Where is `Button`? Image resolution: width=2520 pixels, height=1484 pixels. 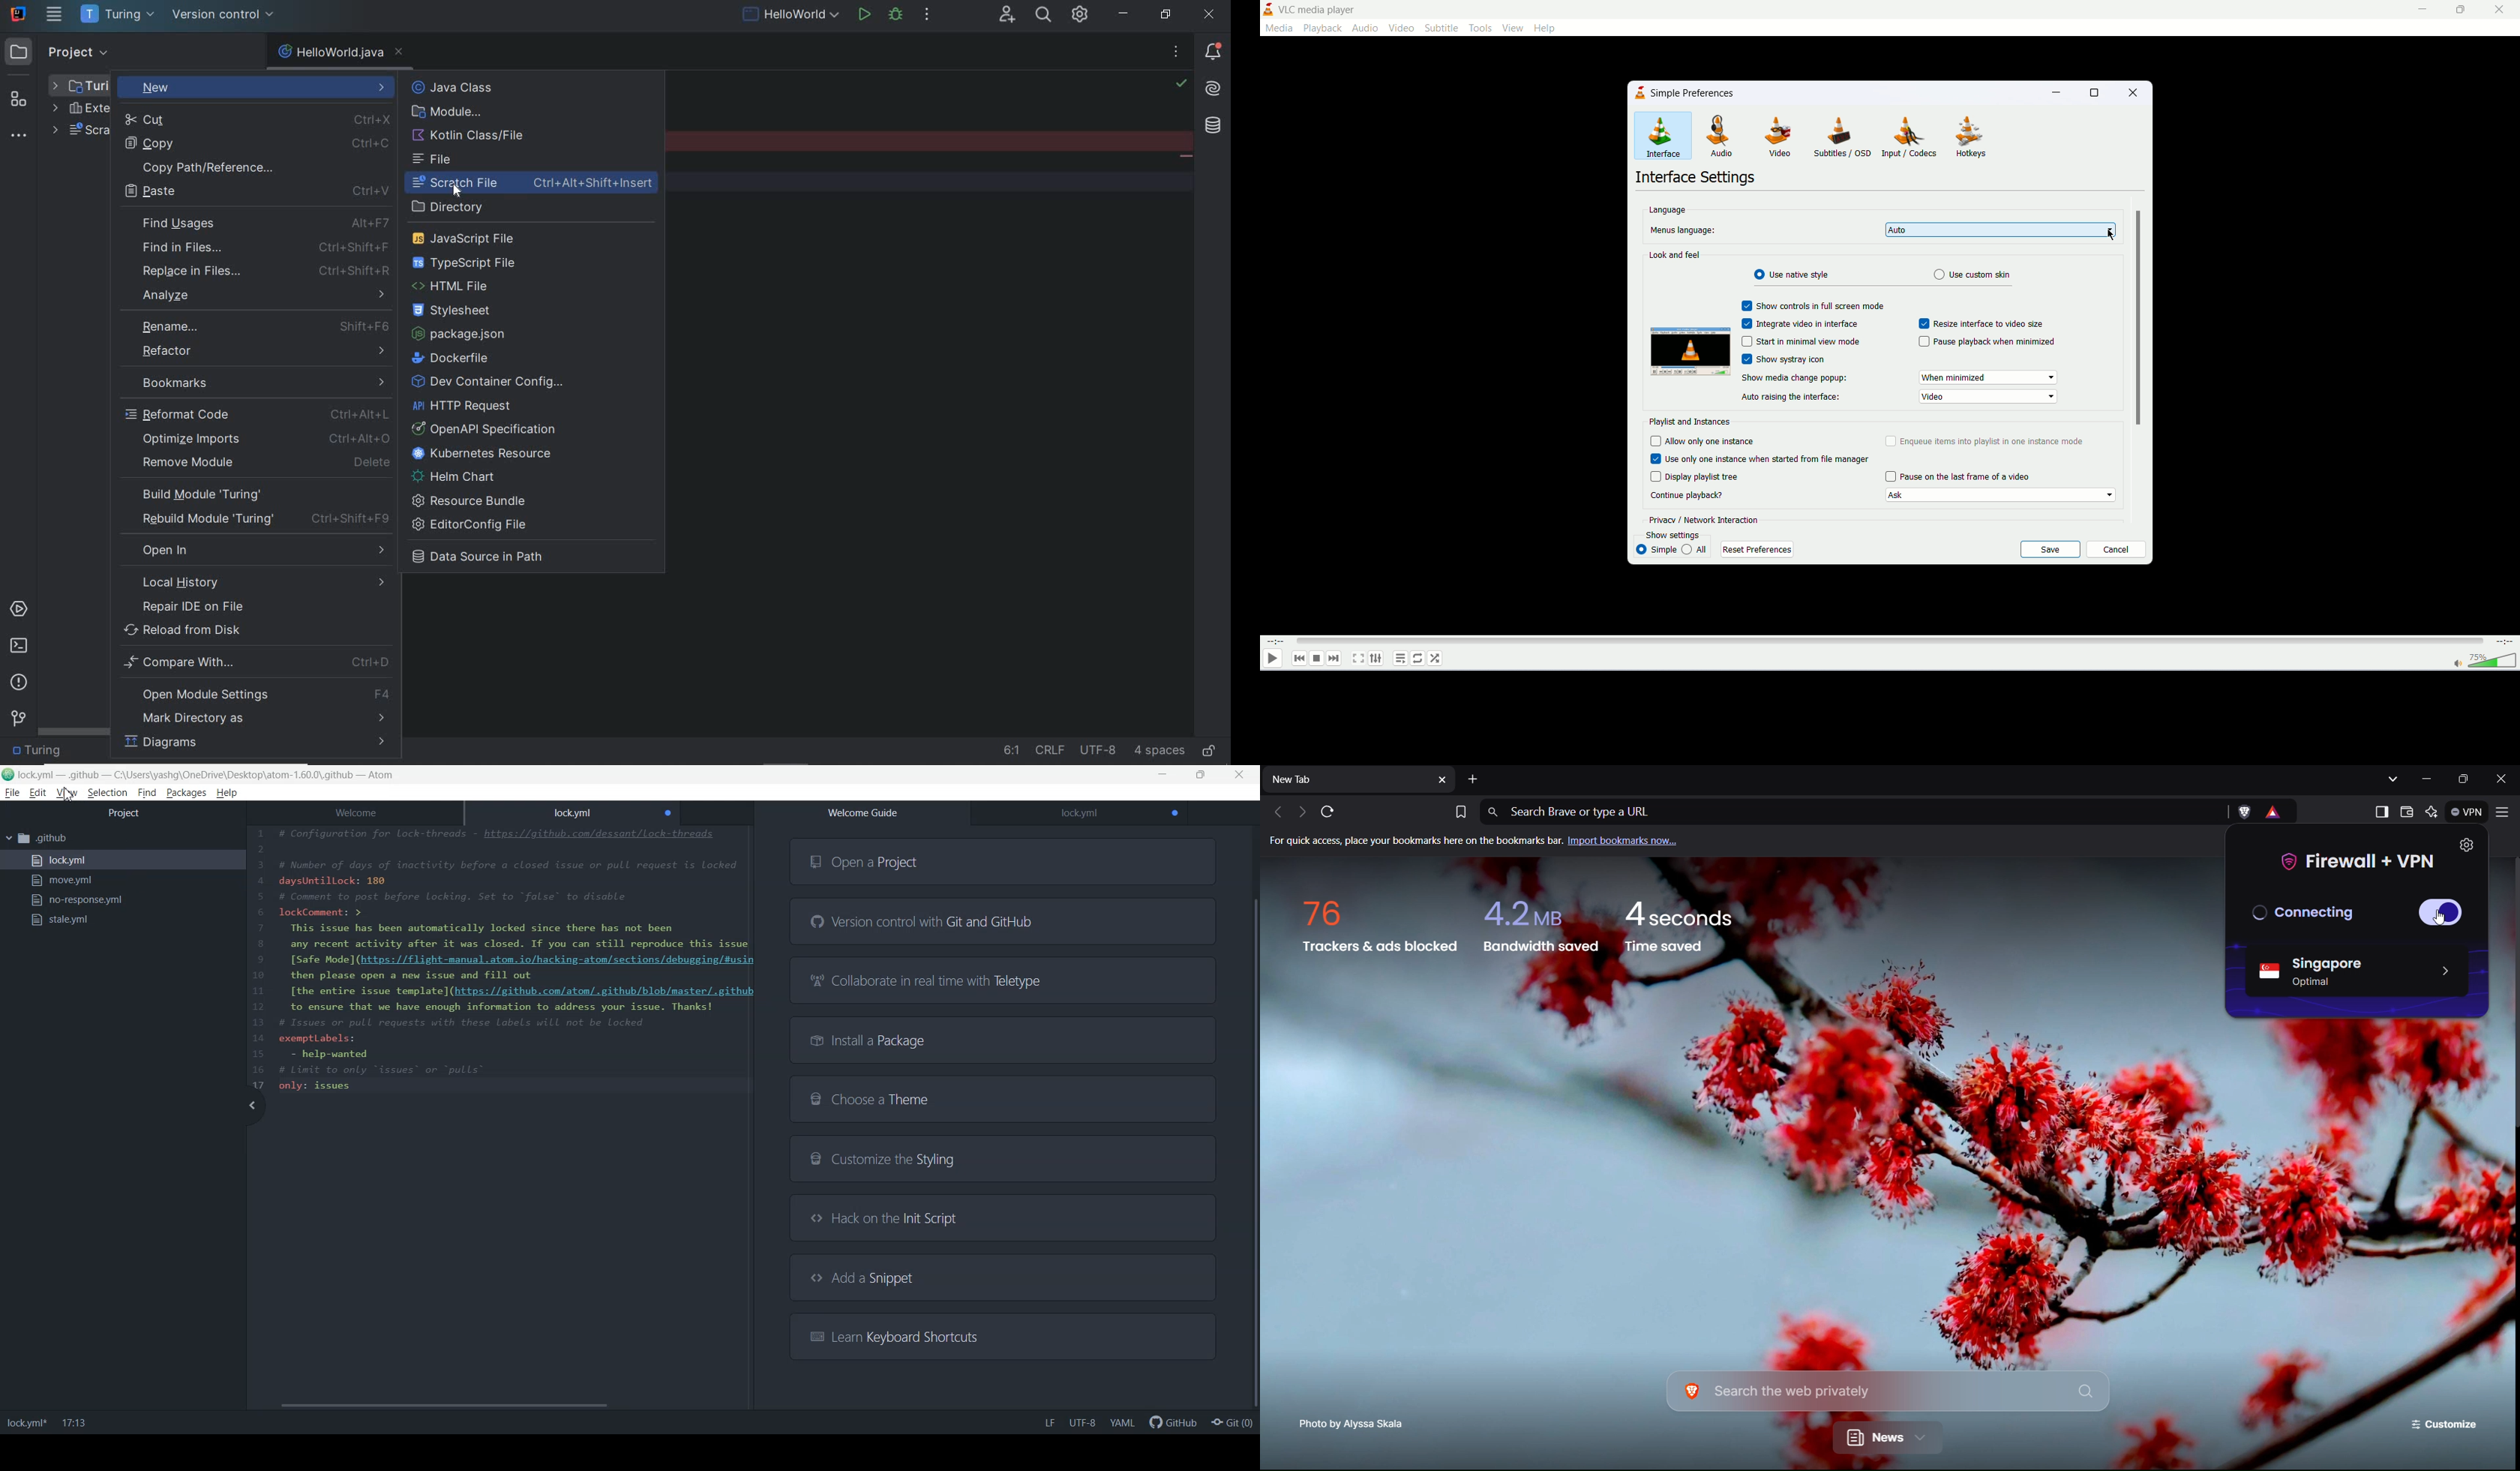
Button is located at coordinates (2446, 913).